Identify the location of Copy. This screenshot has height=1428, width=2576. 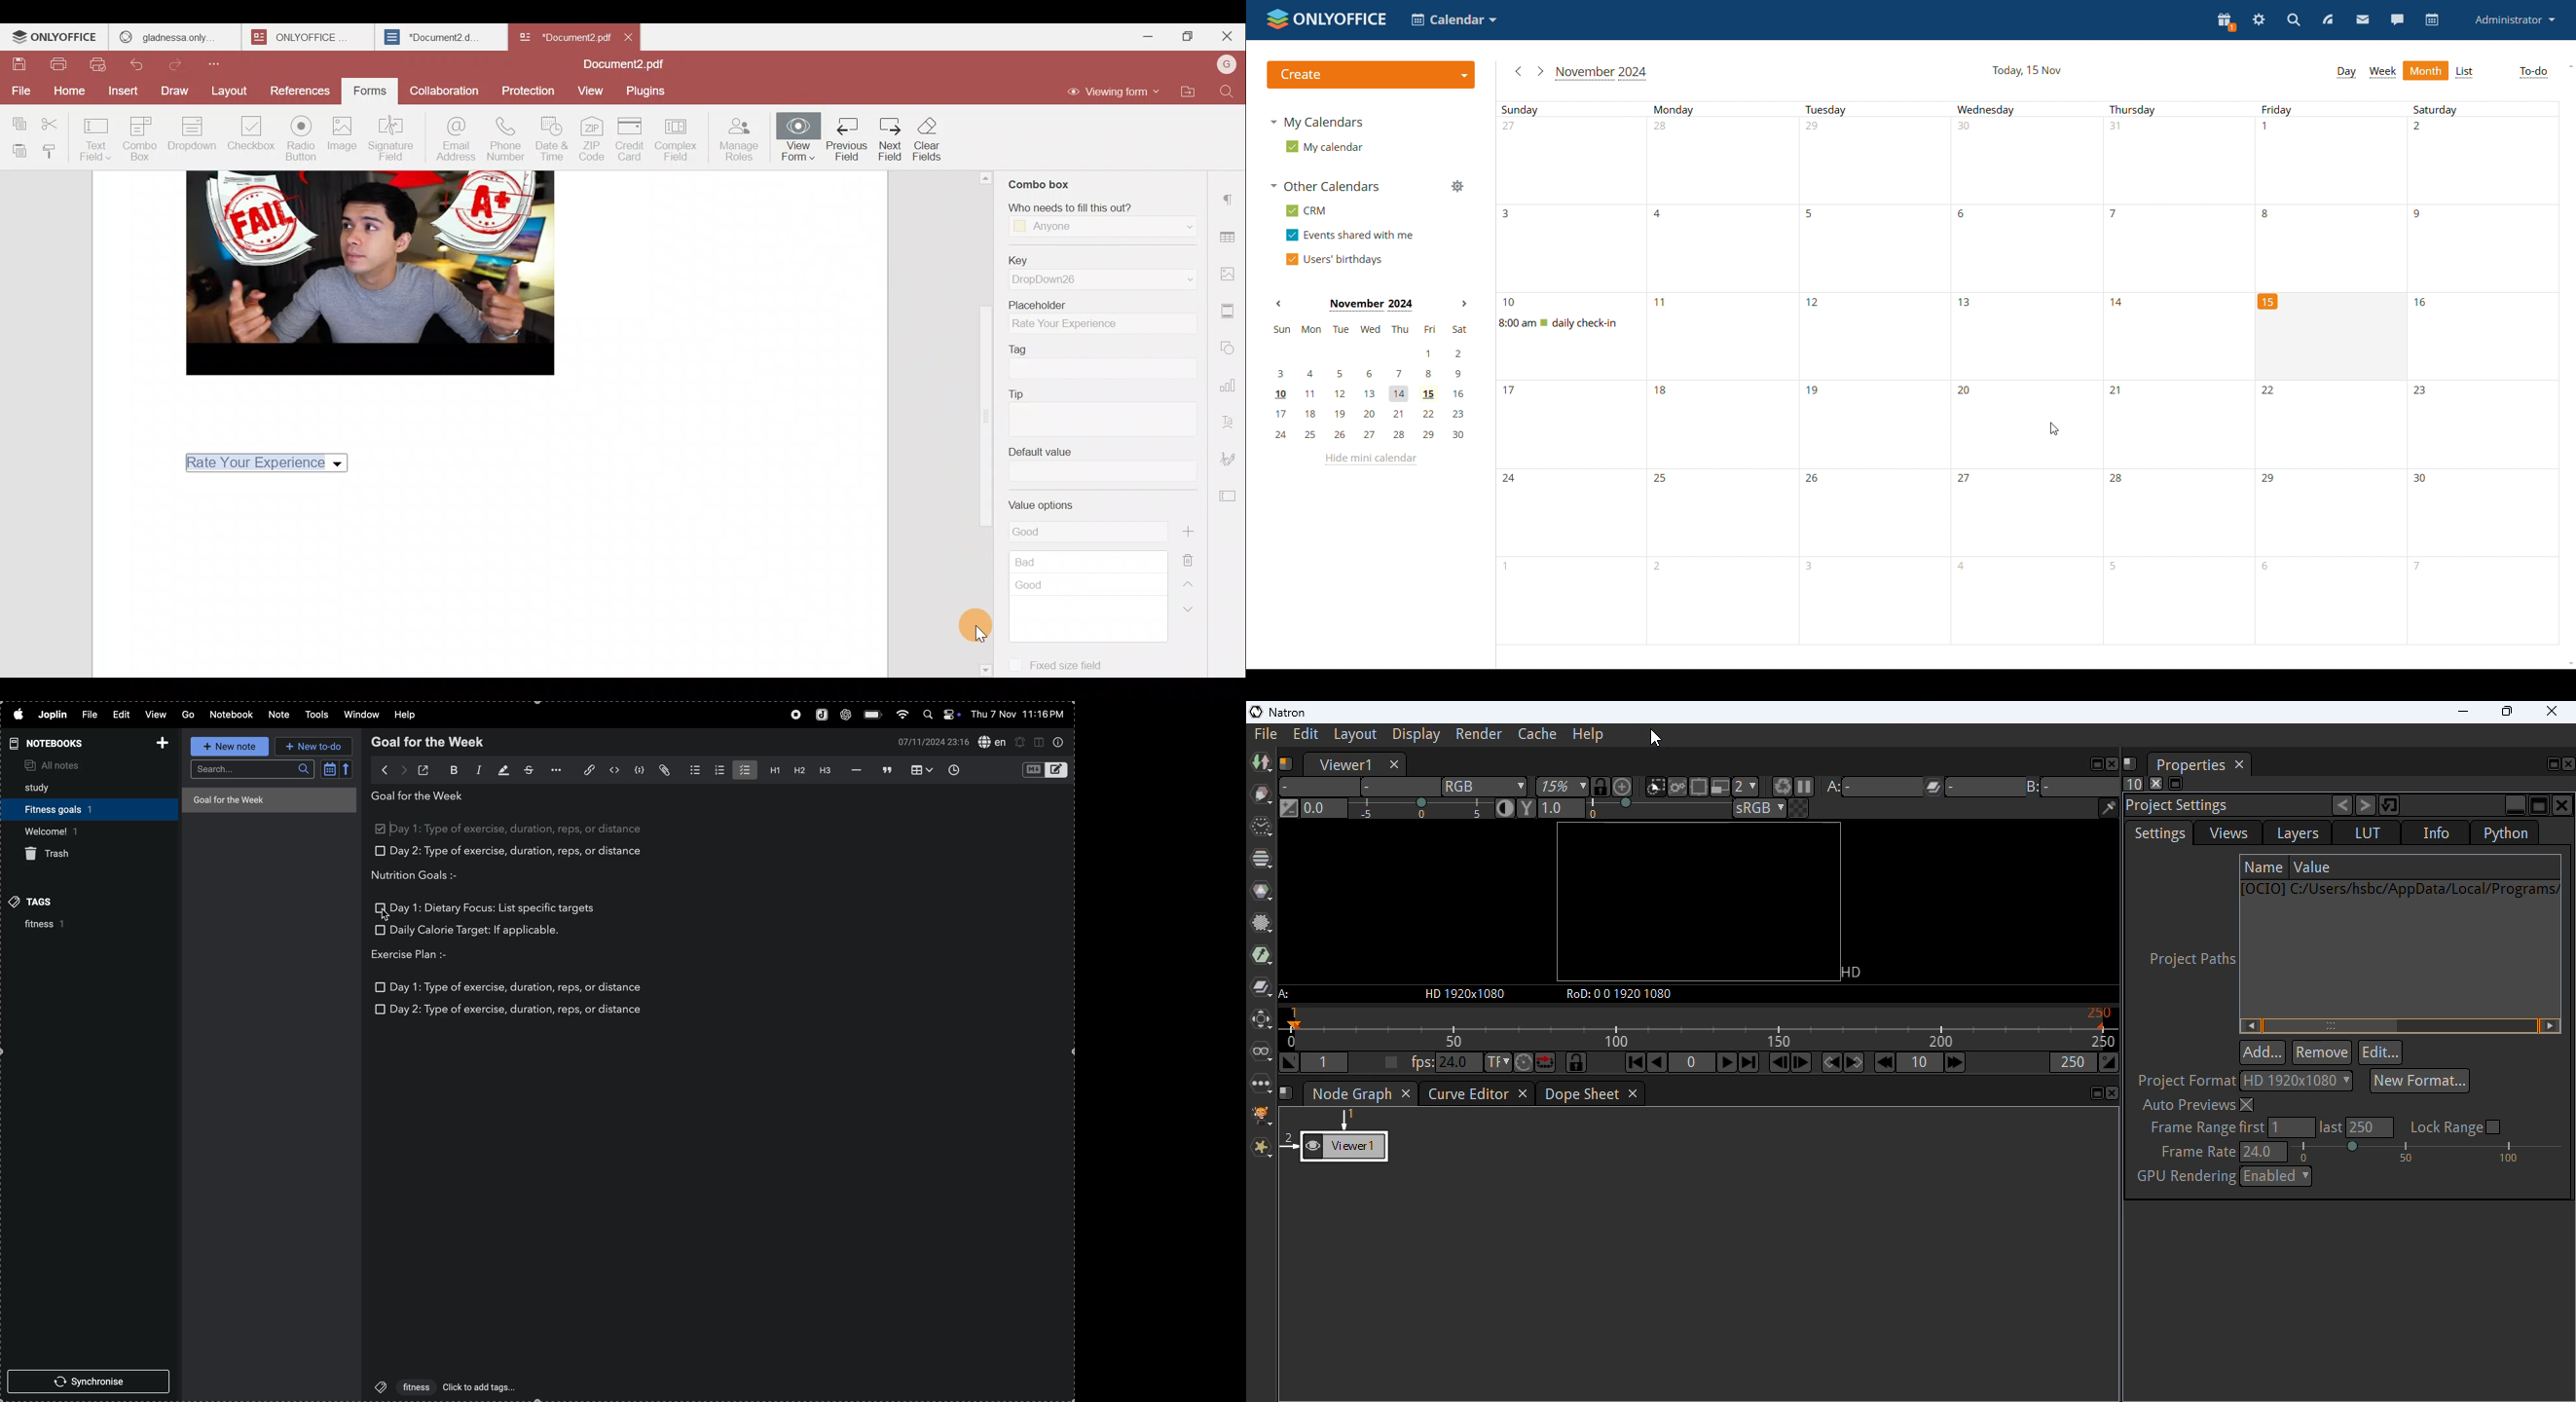
(19, 121).